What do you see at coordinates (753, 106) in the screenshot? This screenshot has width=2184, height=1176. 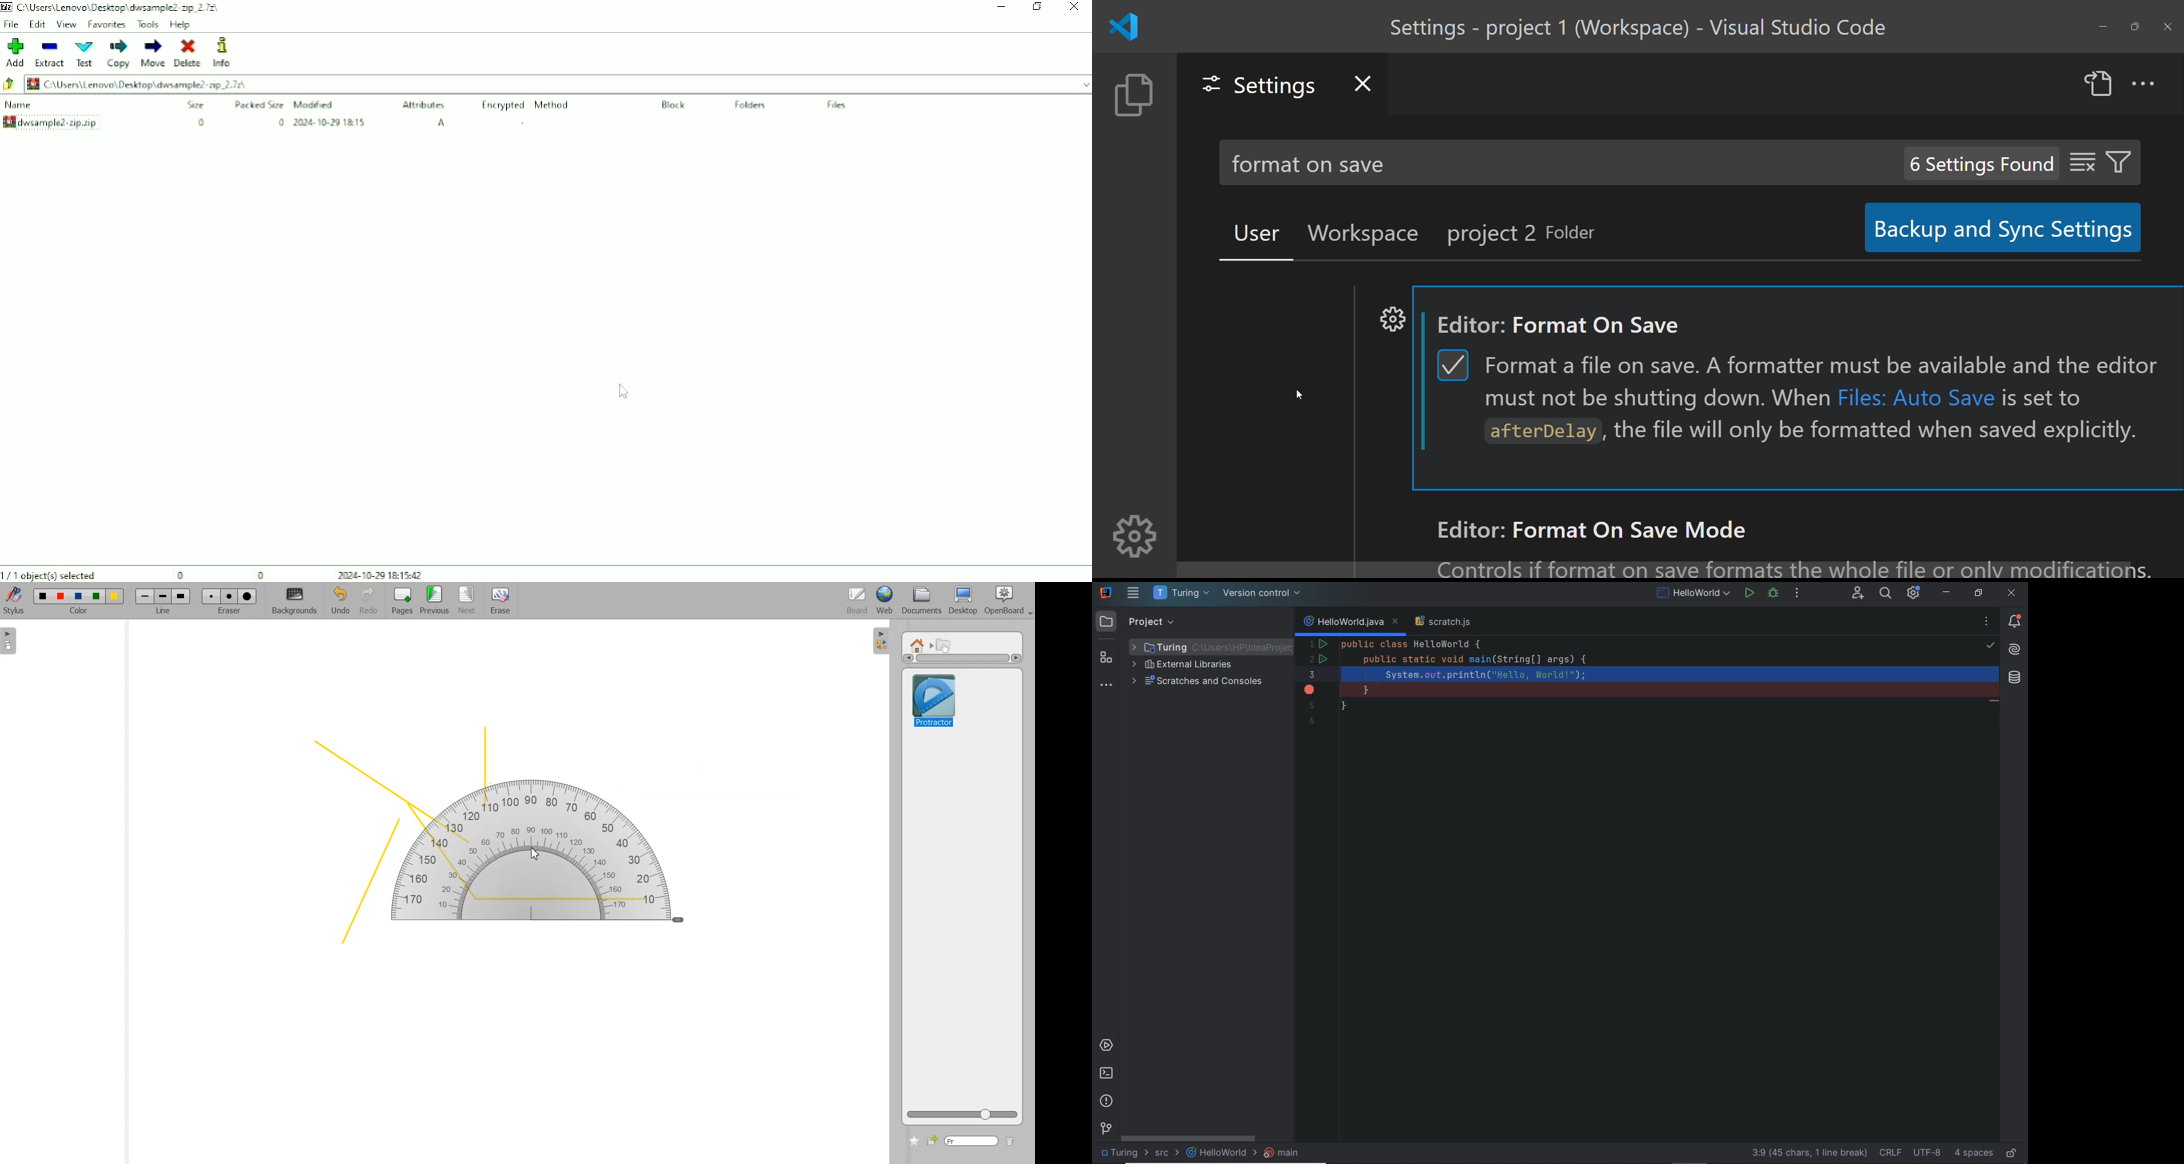 I see `Folders` at bounding box center [753, 106].